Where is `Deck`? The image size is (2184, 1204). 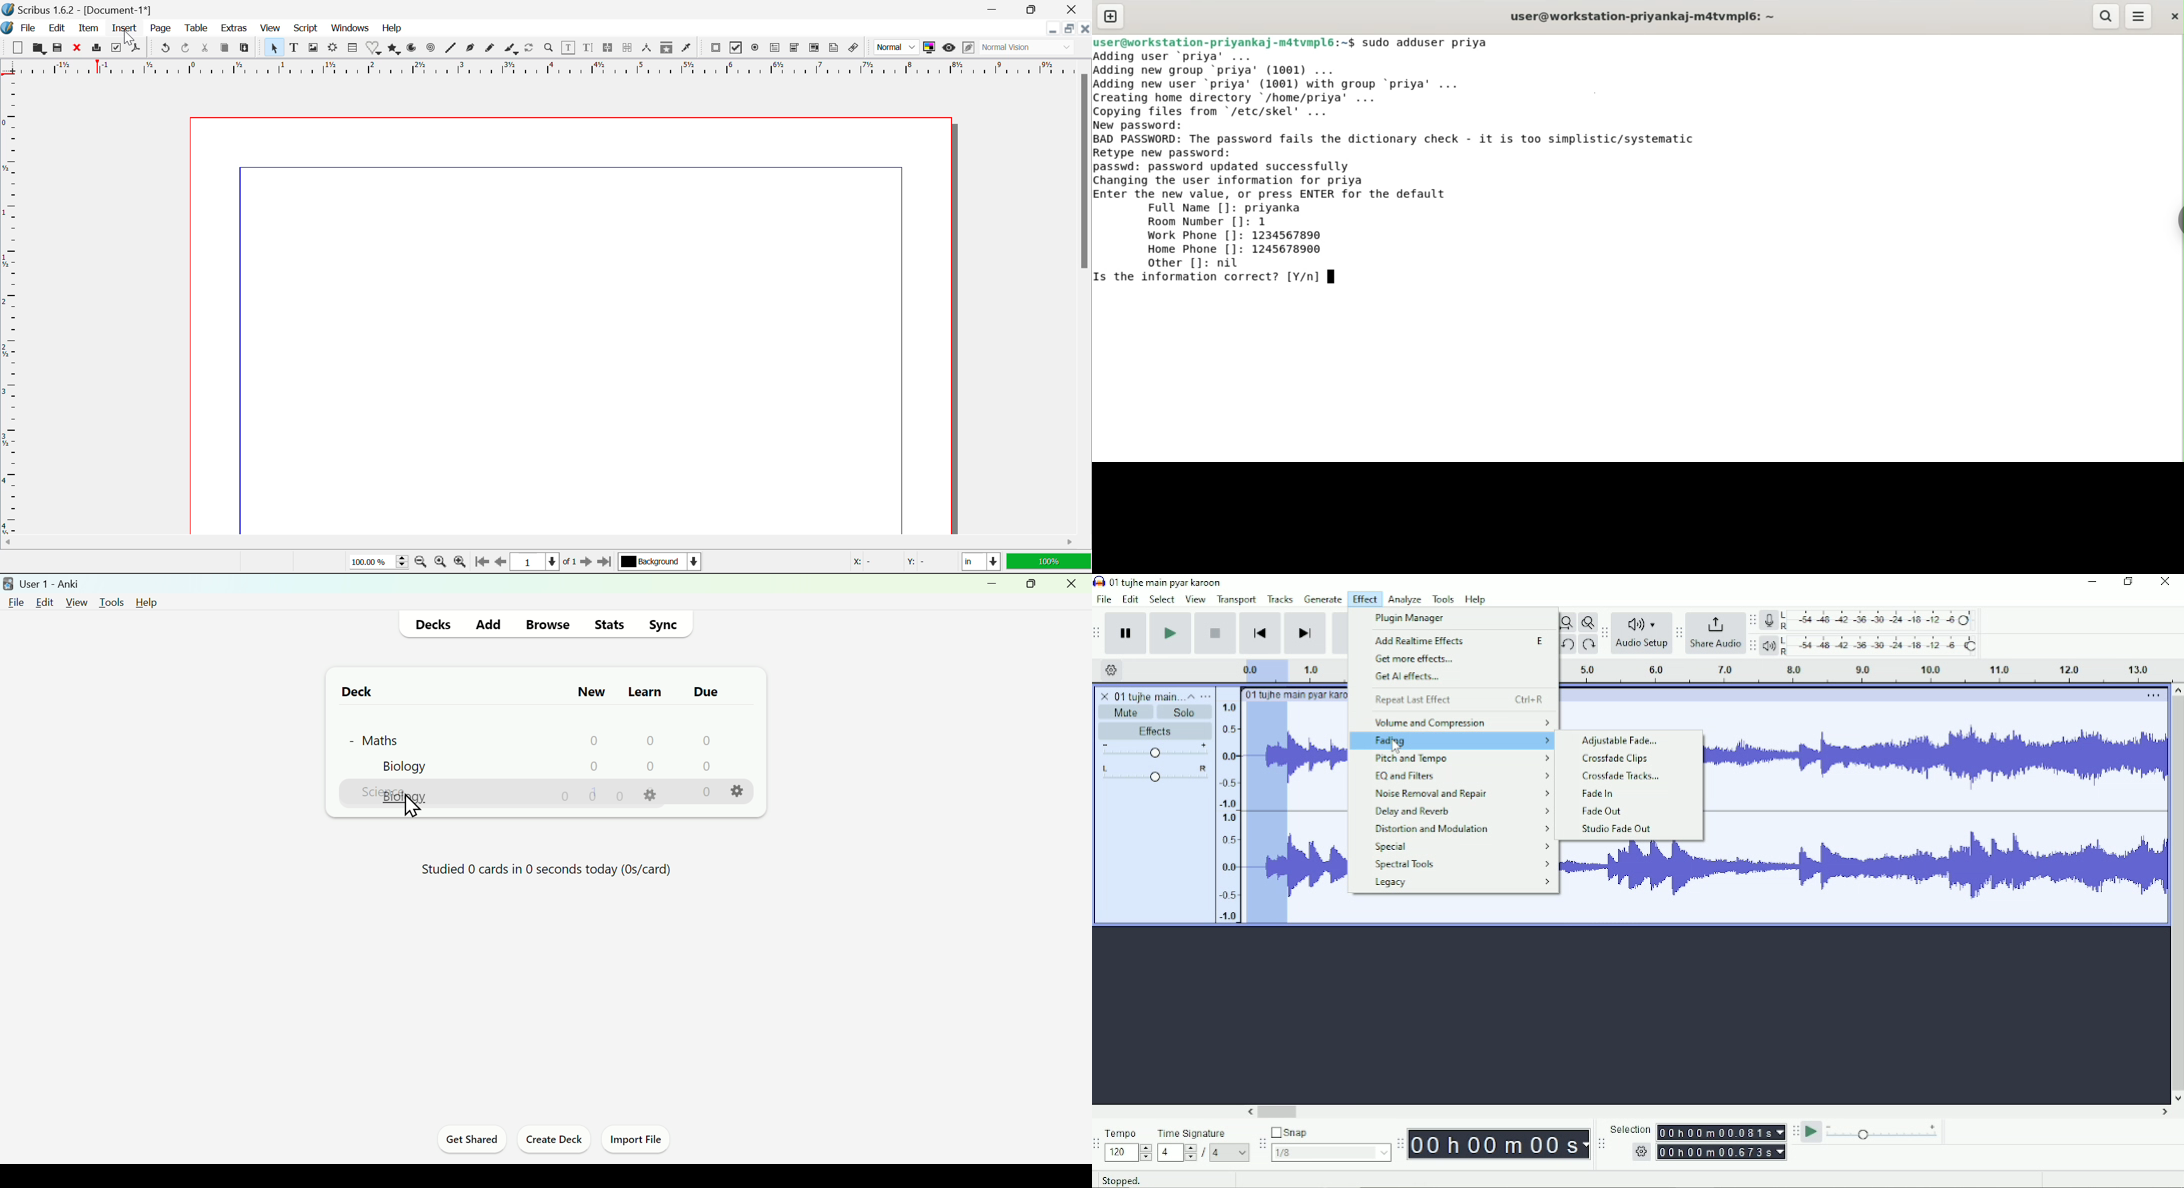
Deck is located at coordinates (351, 691).